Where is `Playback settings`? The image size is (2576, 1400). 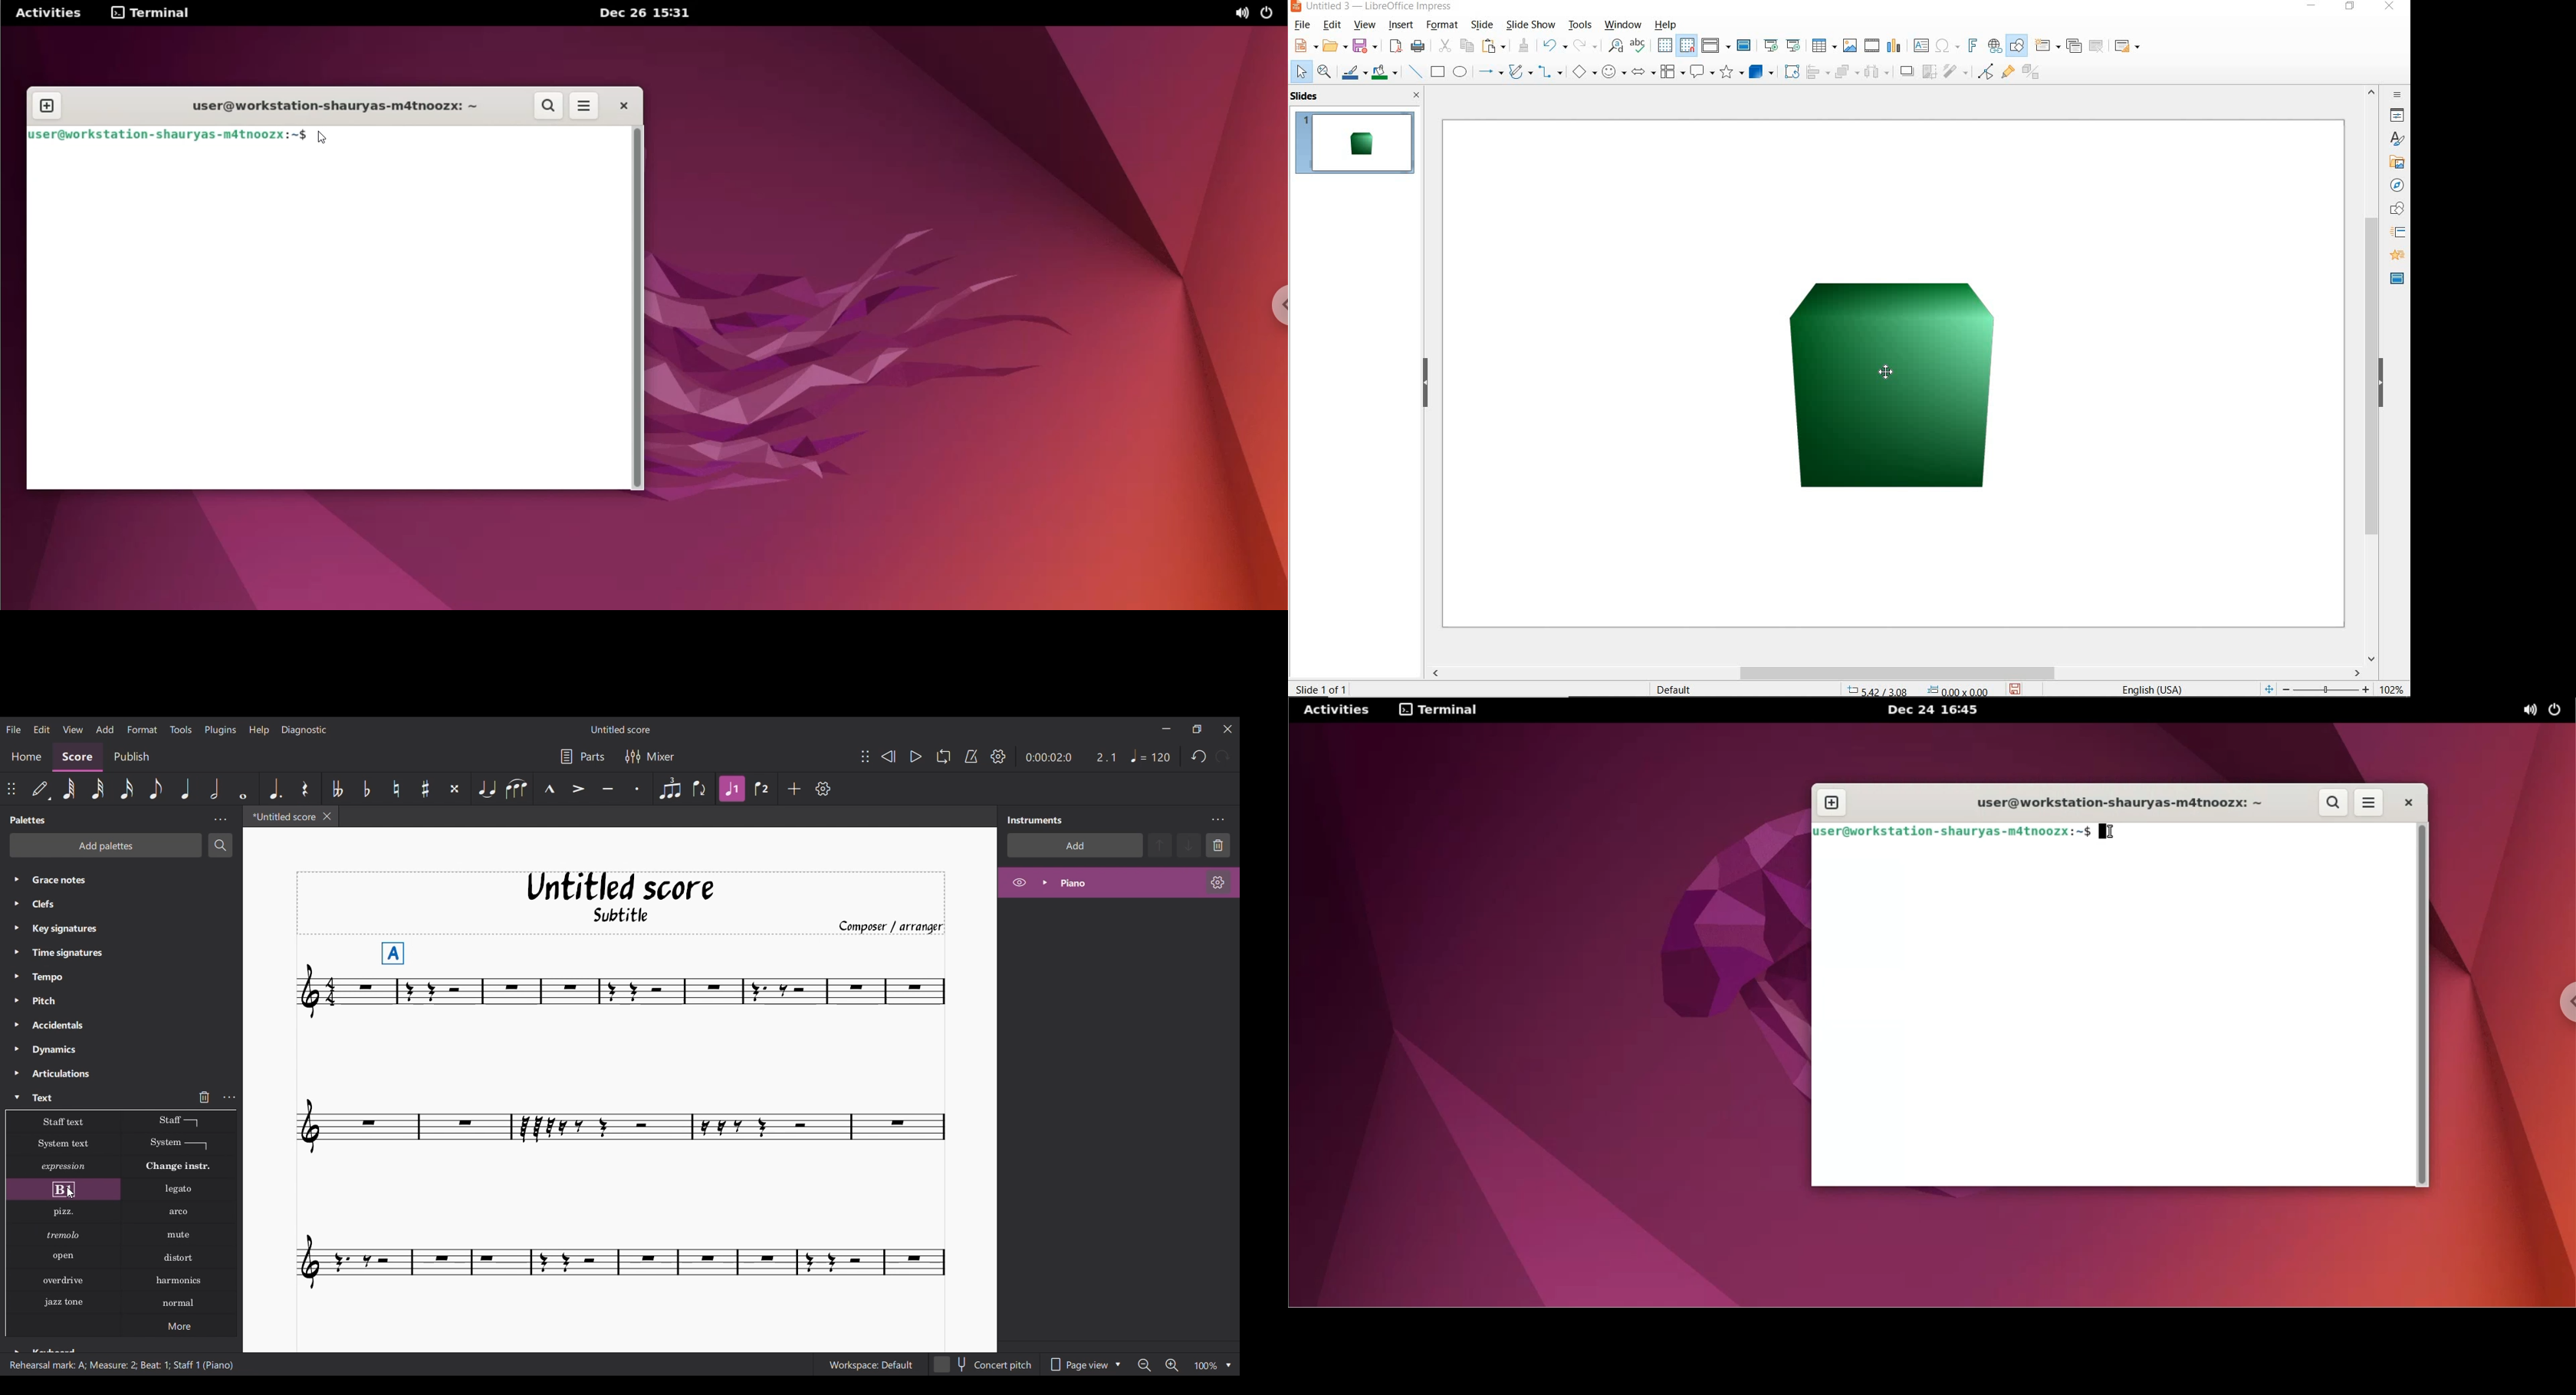
Playback settings is located at coordinates (999, 756).